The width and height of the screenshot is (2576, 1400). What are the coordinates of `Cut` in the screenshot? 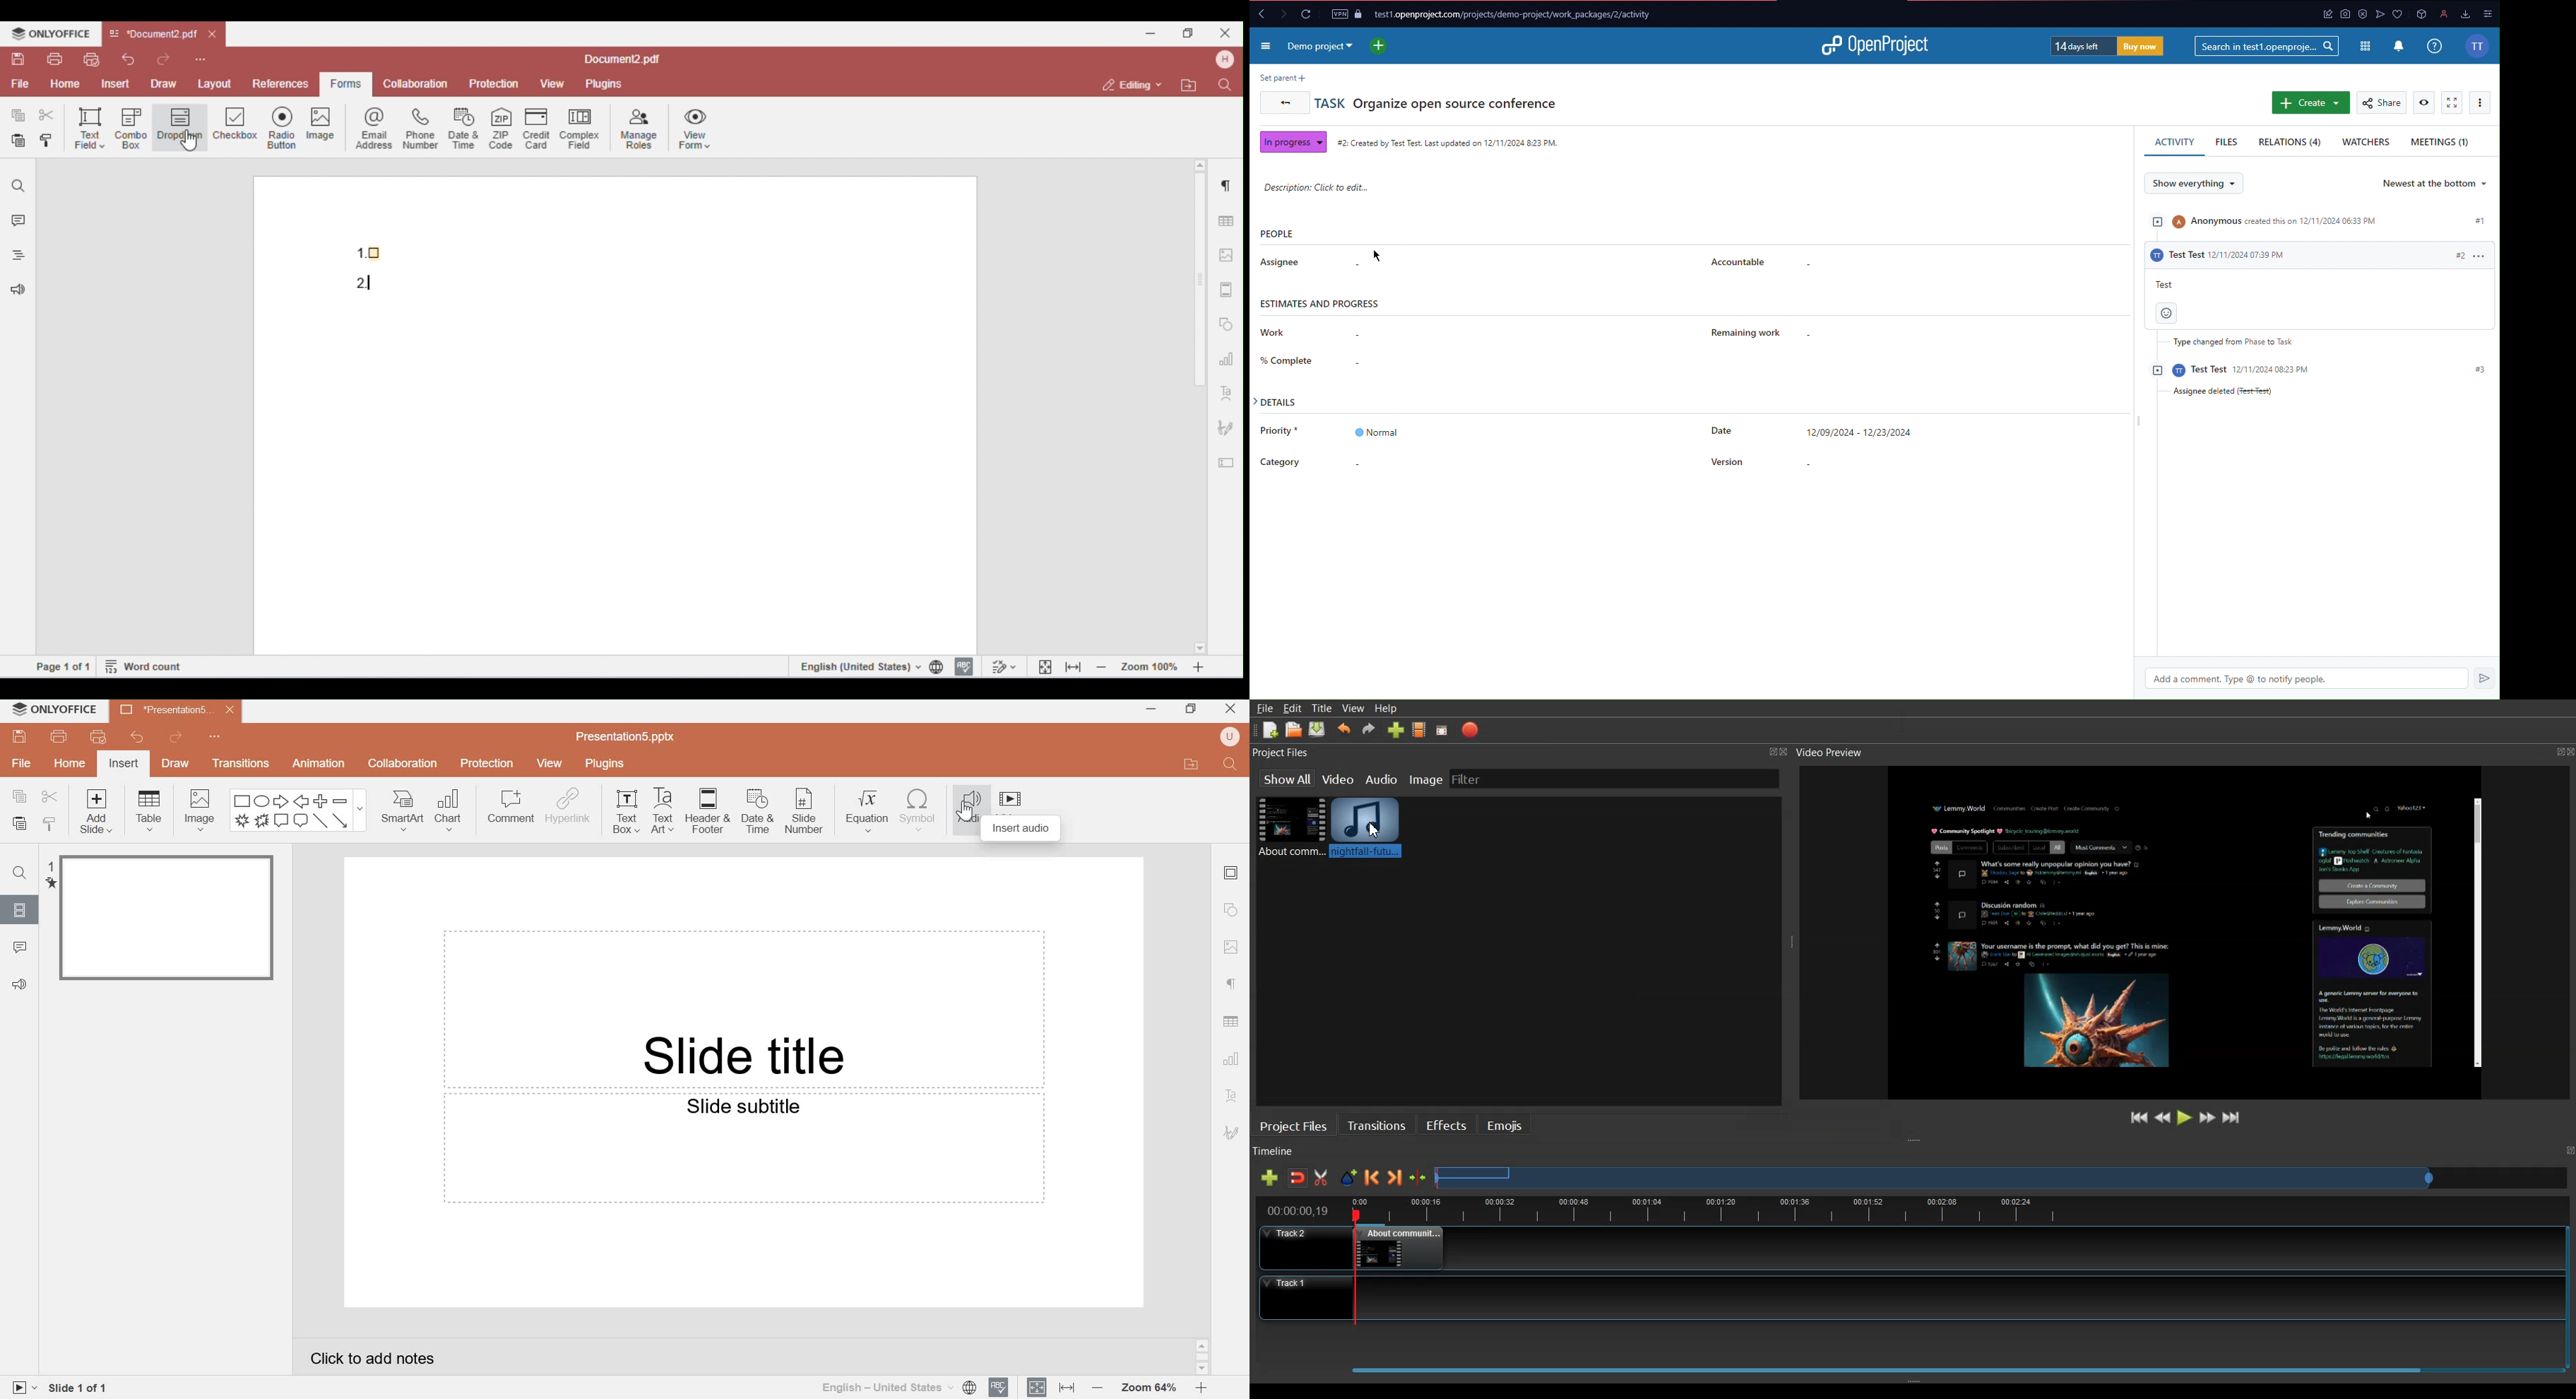 It's located at (49, 797).